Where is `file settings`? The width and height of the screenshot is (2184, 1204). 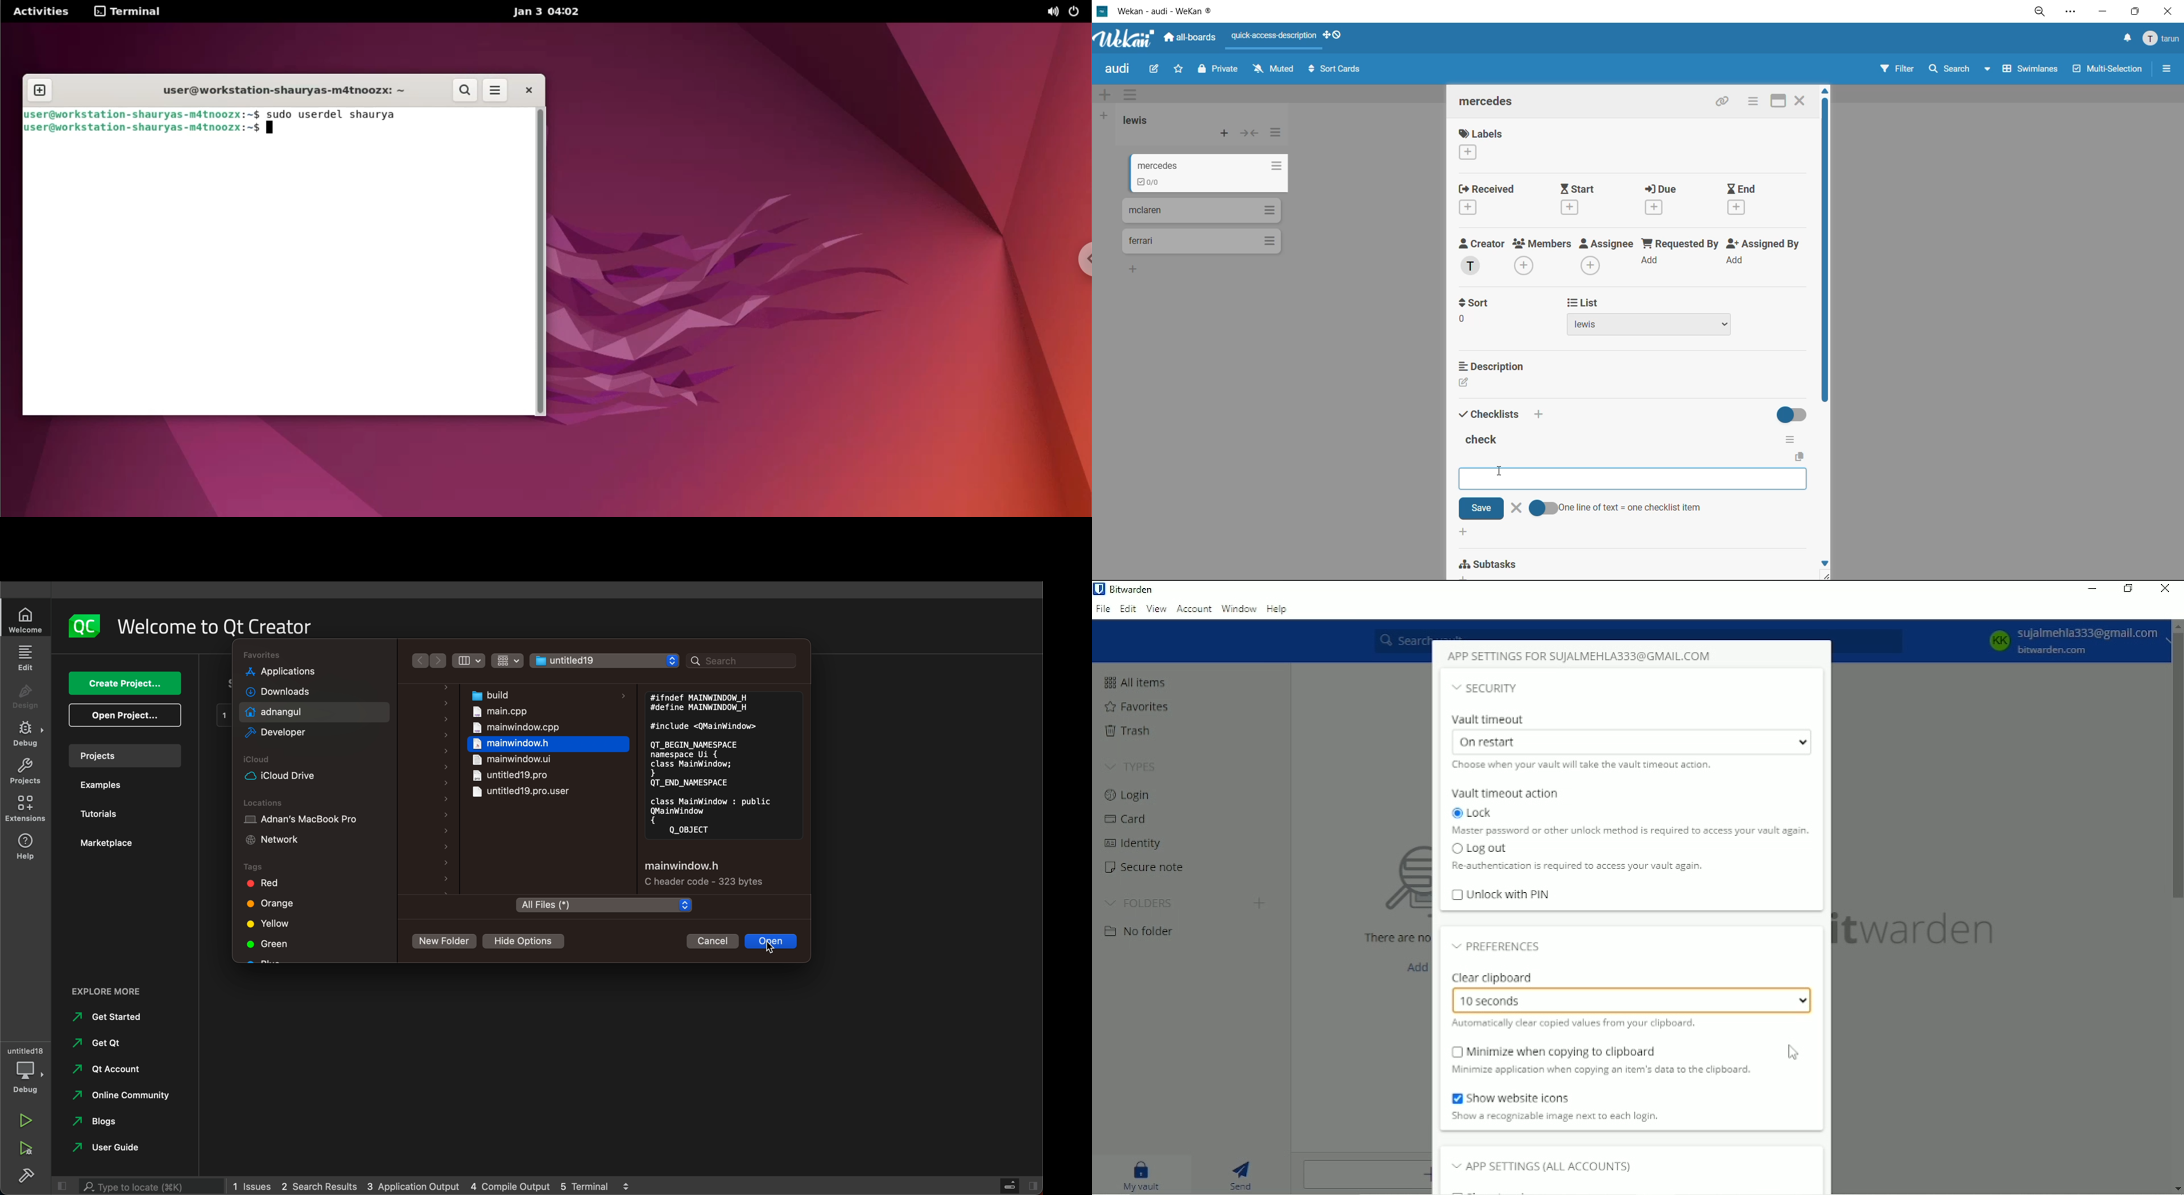 file settings is located at coordinates (719, 875).